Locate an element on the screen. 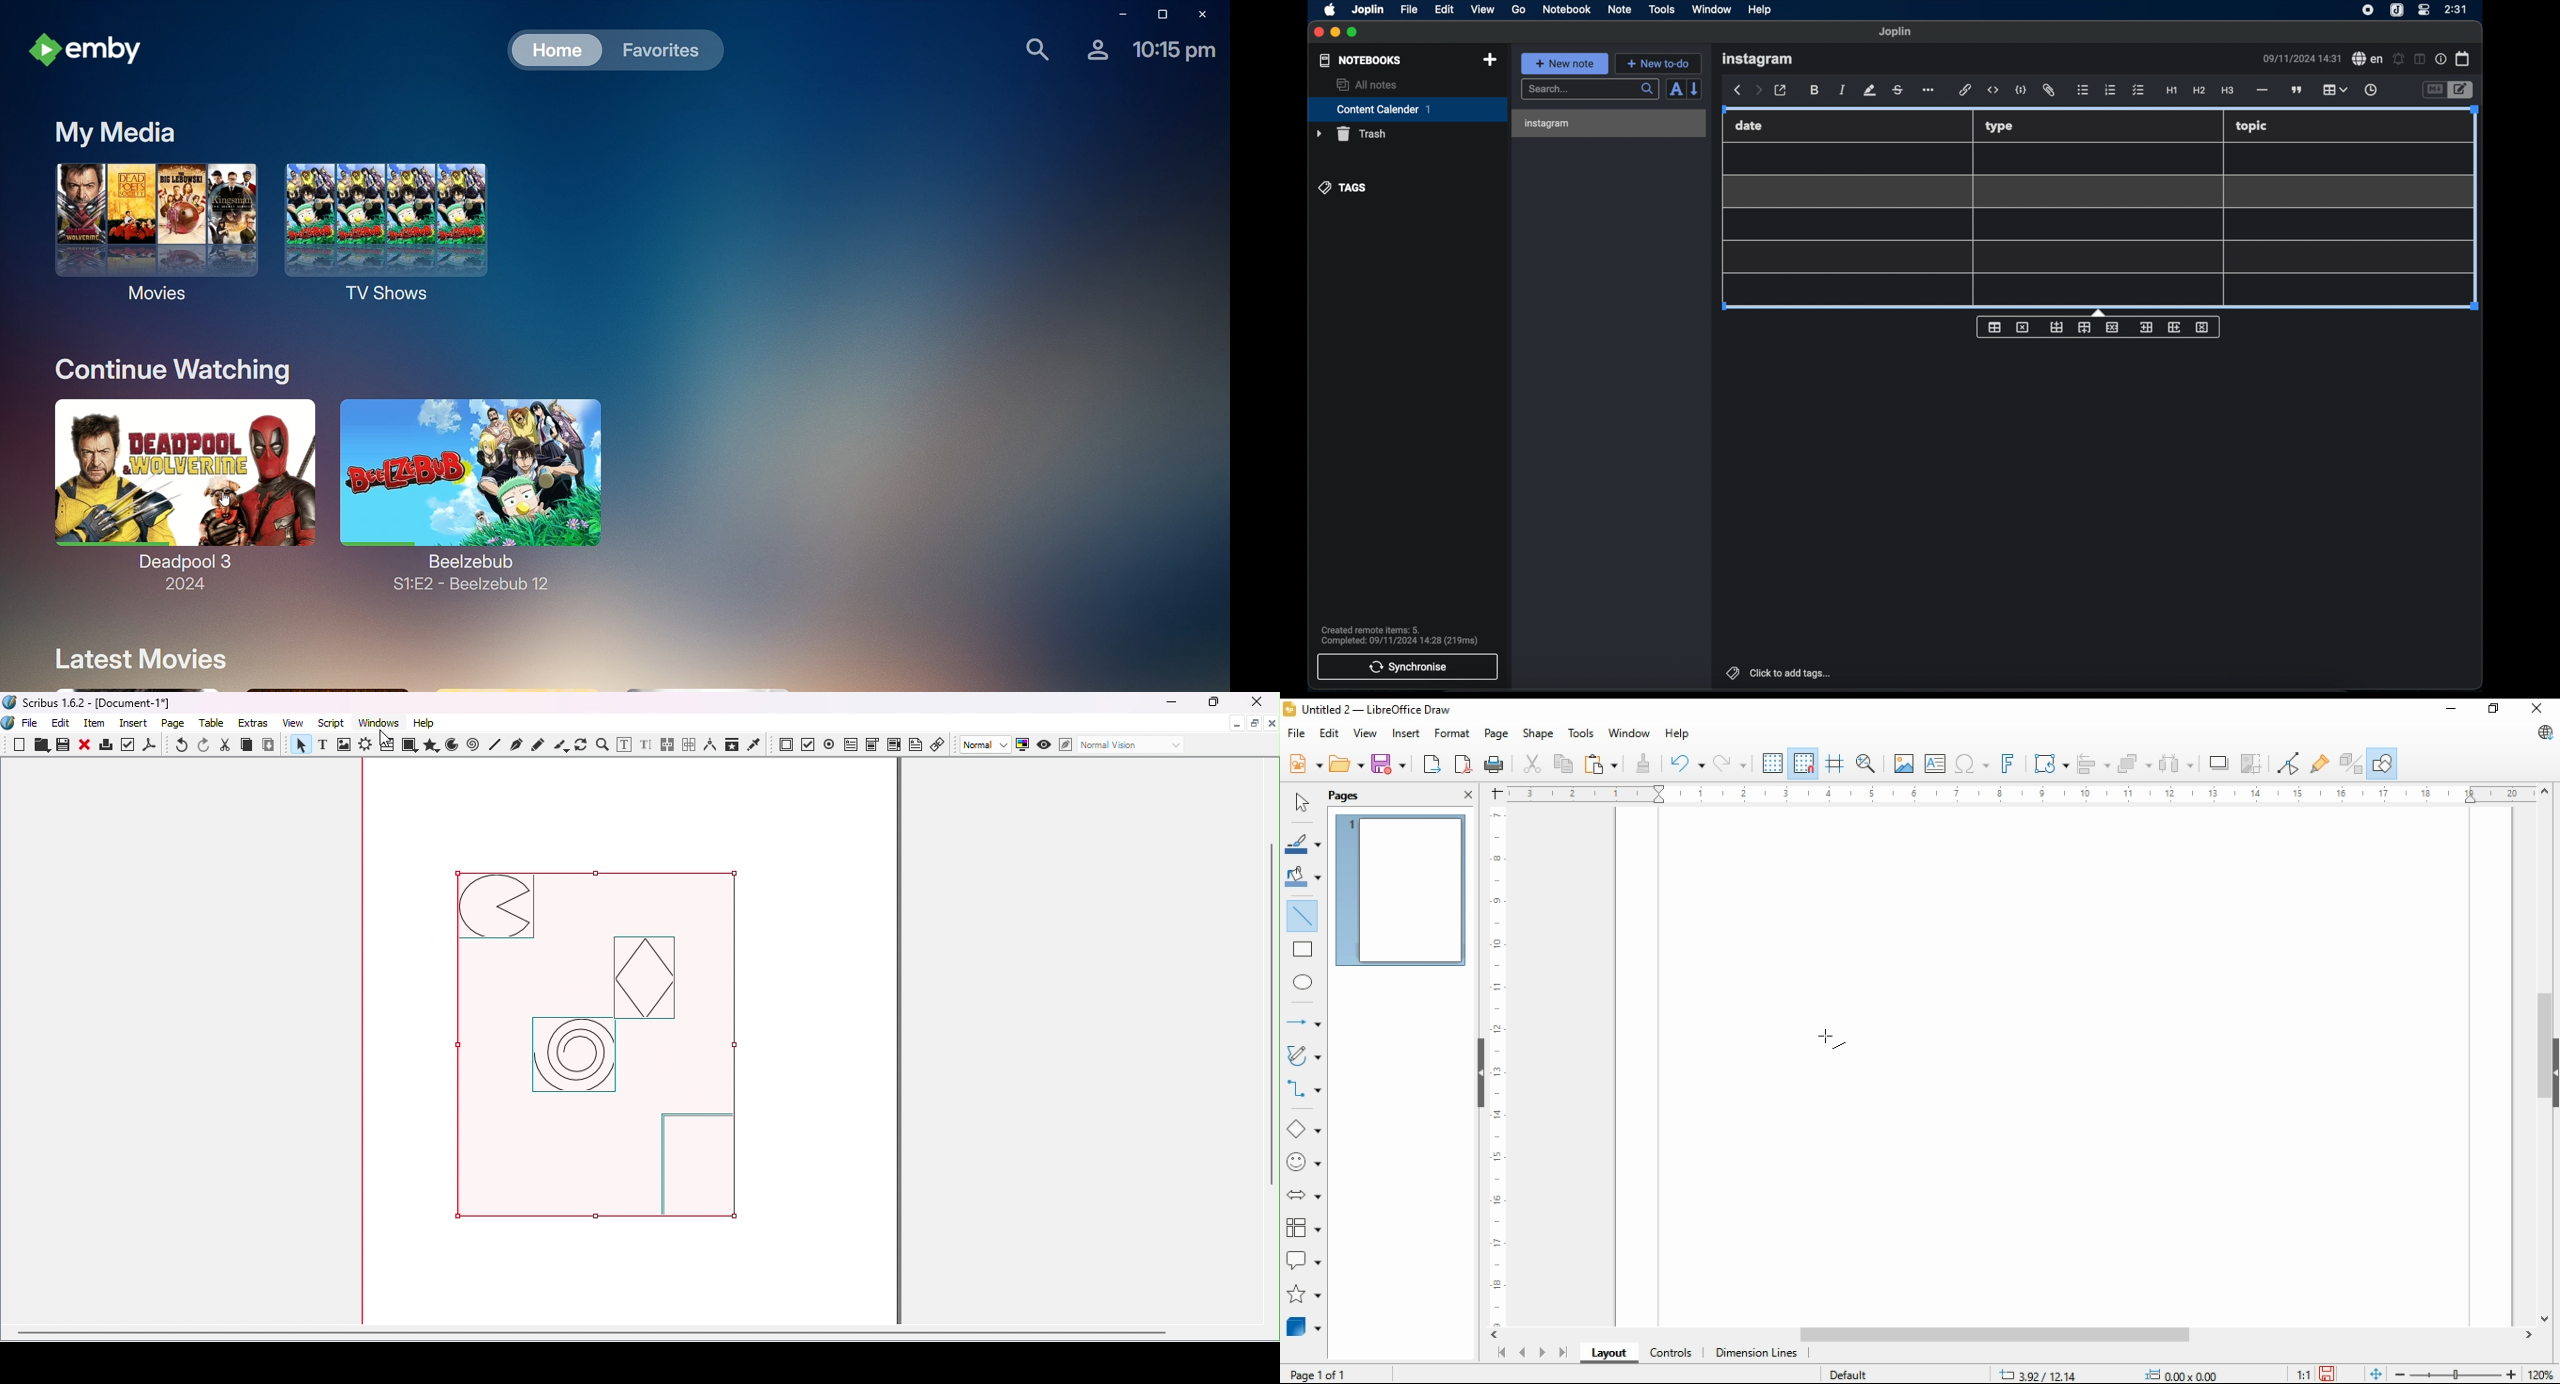  forward is located at coordinates (1758, 91).